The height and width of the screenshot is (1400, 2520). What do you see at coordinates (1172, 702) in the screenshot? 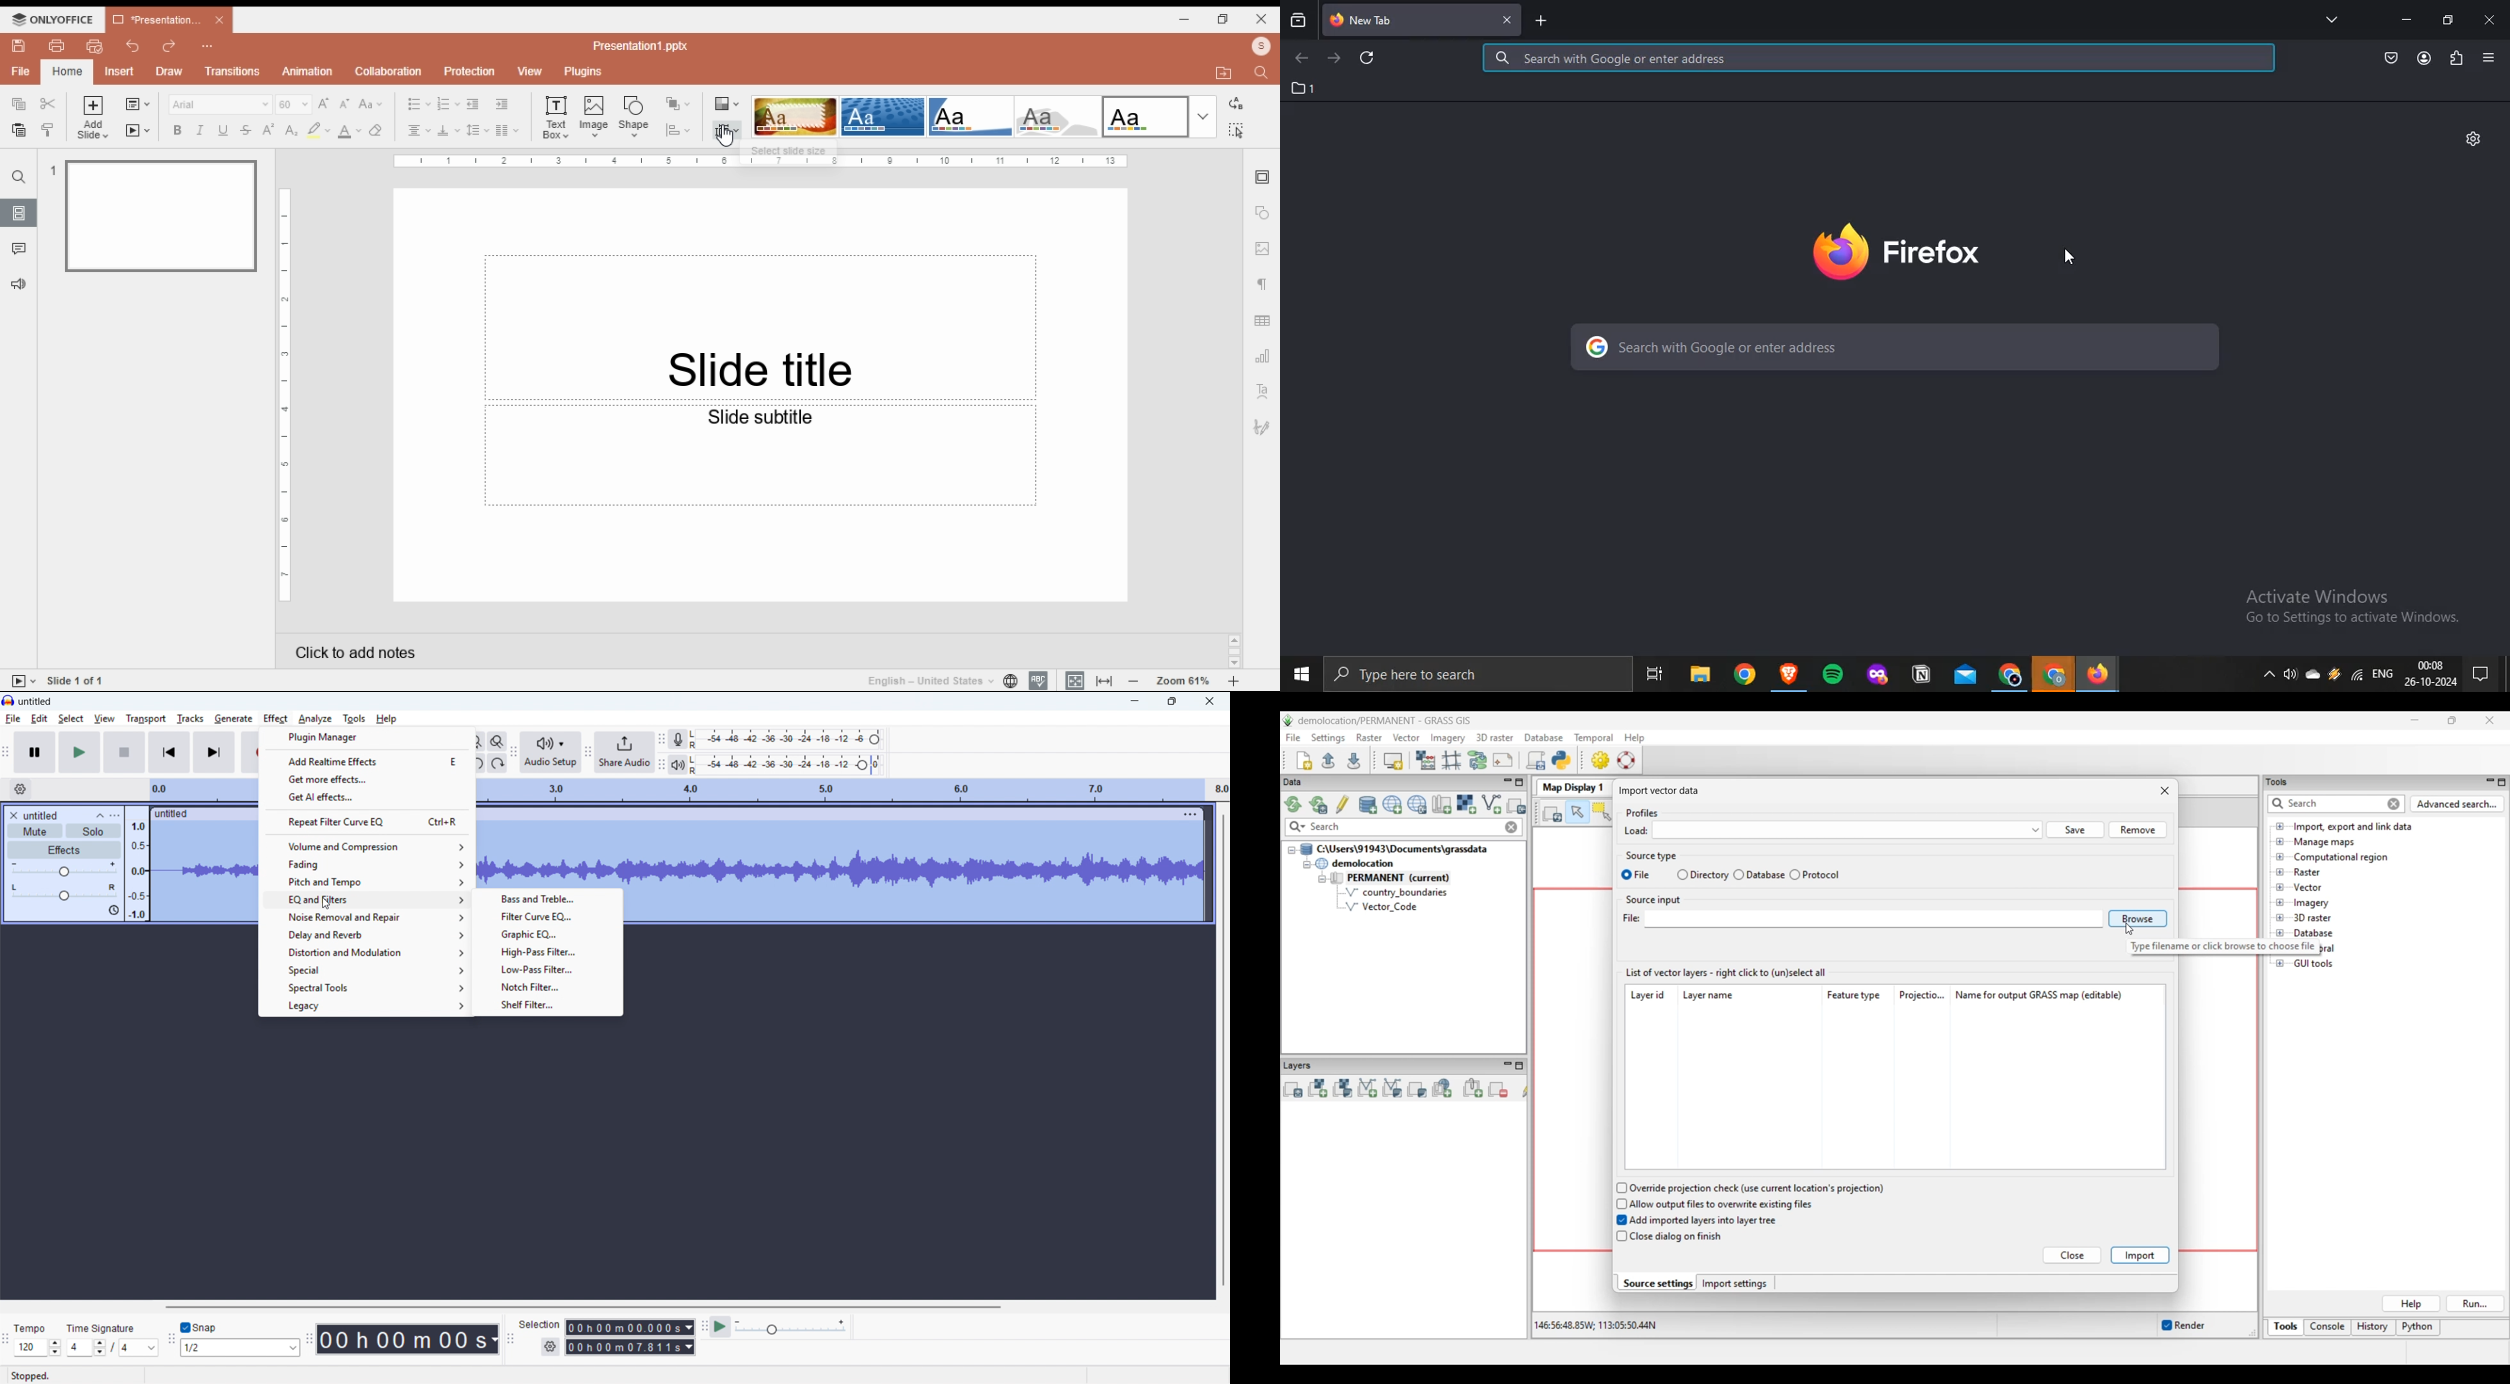
I see `Maximise ` at bounding box center [1172, 702].